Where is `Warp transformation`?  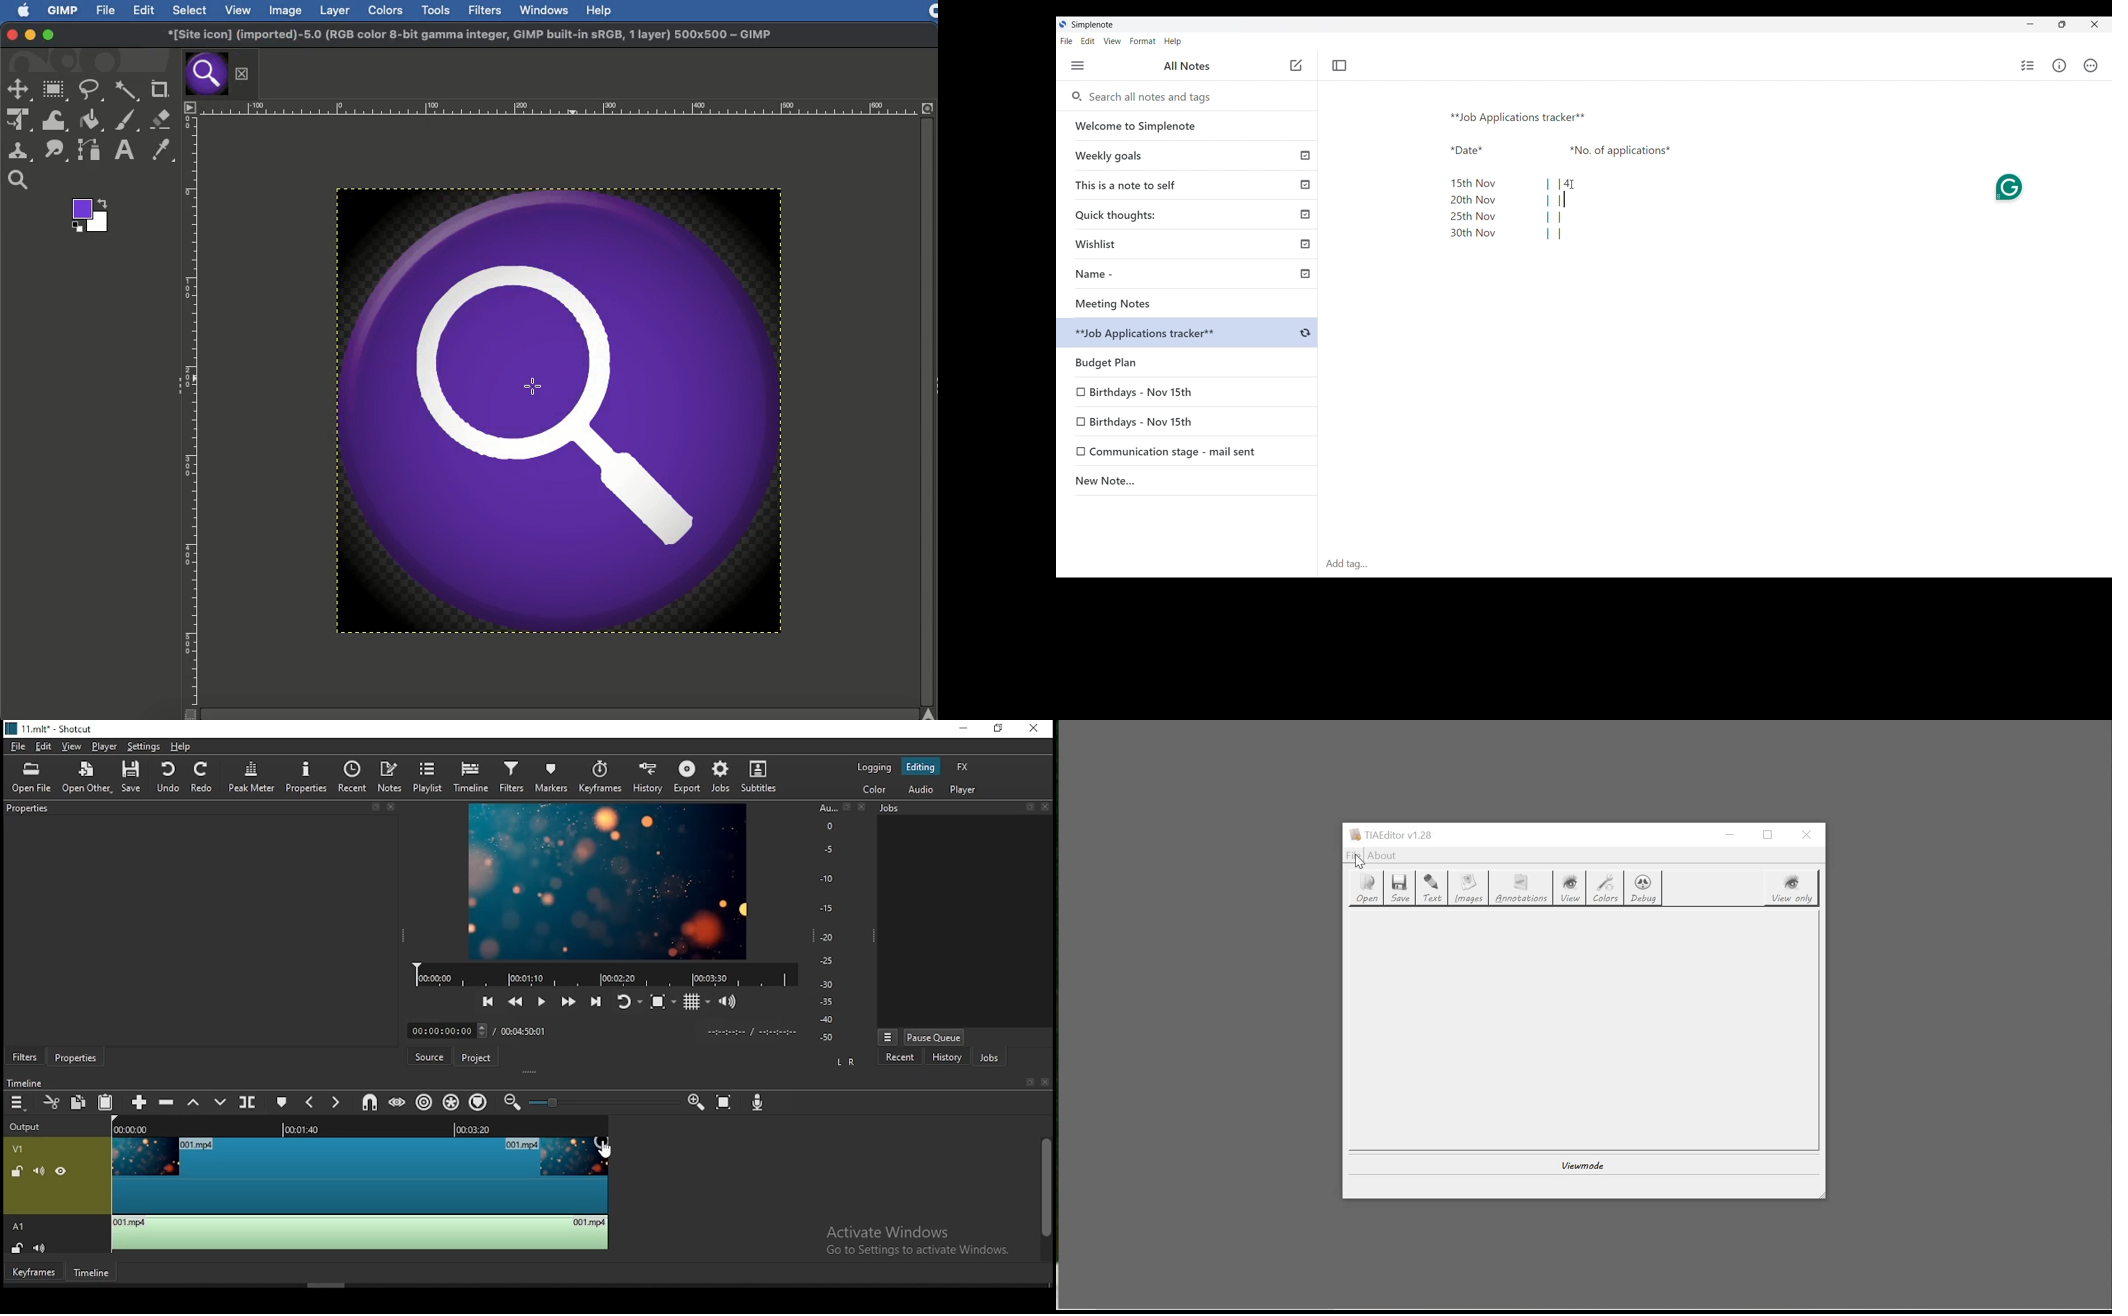
Warp transformation is located at coordinates (55, 121).